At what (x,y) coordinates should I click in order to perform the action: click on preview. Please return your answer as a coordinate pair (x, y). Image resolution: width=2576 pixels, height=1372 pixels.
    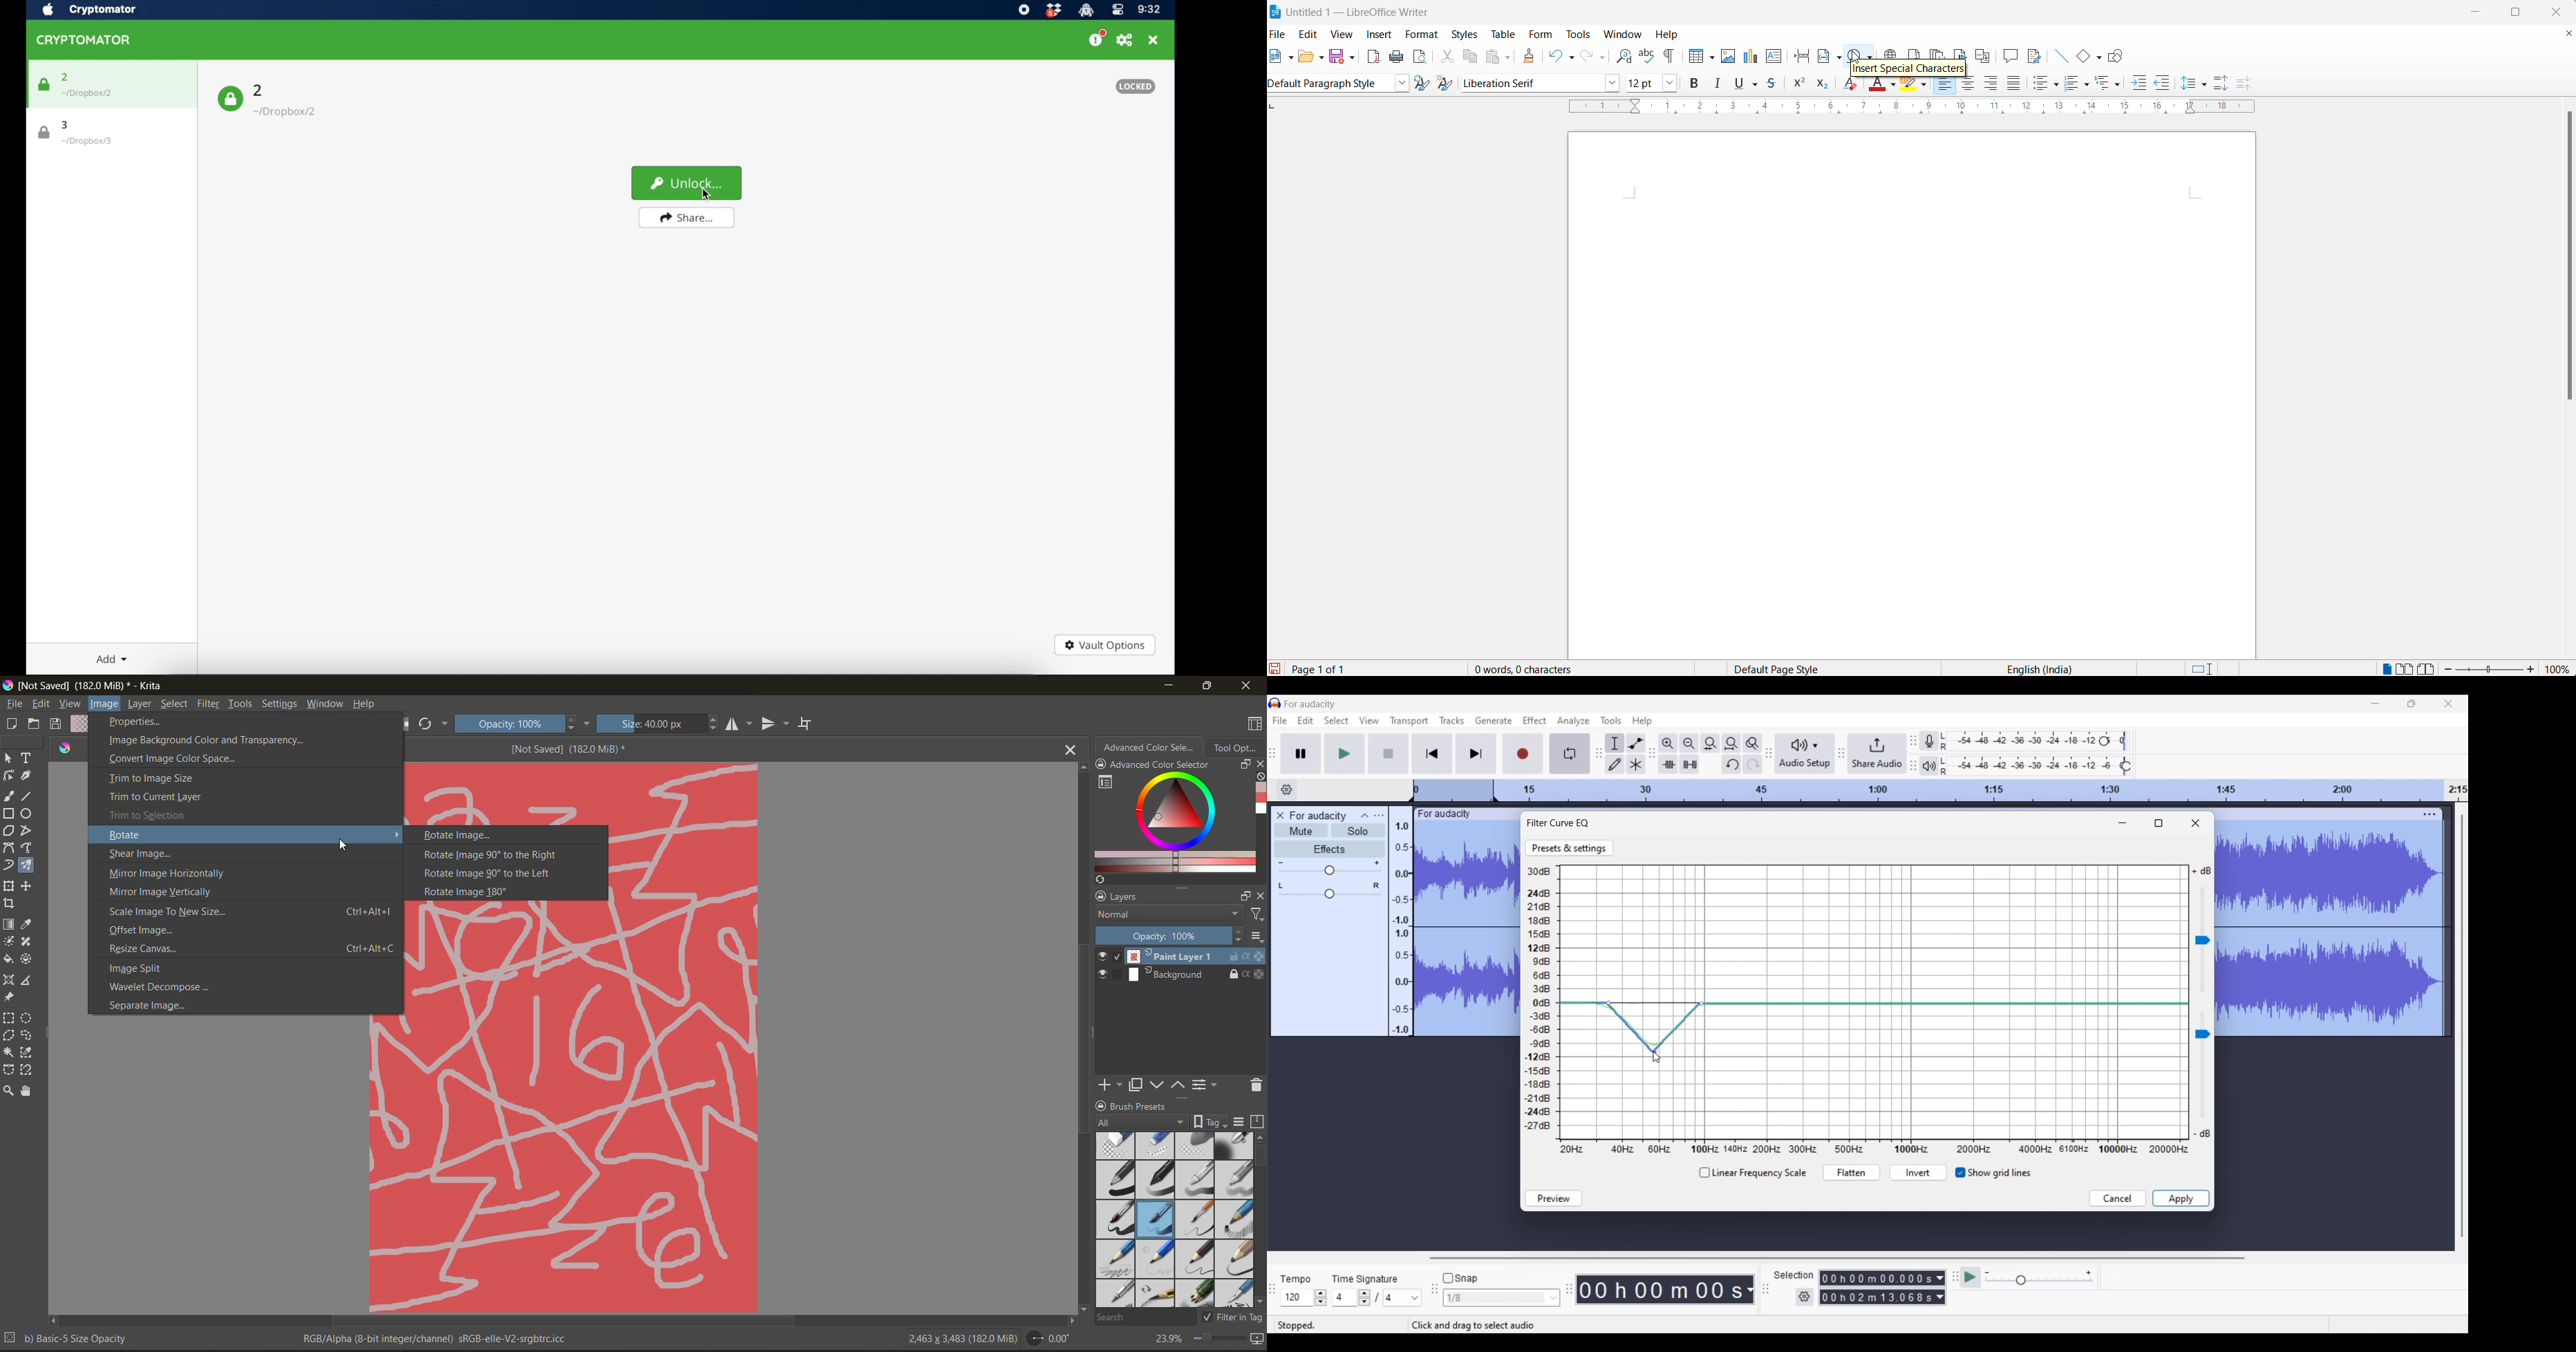
    Looking at the image, I should click on (1105, 966).